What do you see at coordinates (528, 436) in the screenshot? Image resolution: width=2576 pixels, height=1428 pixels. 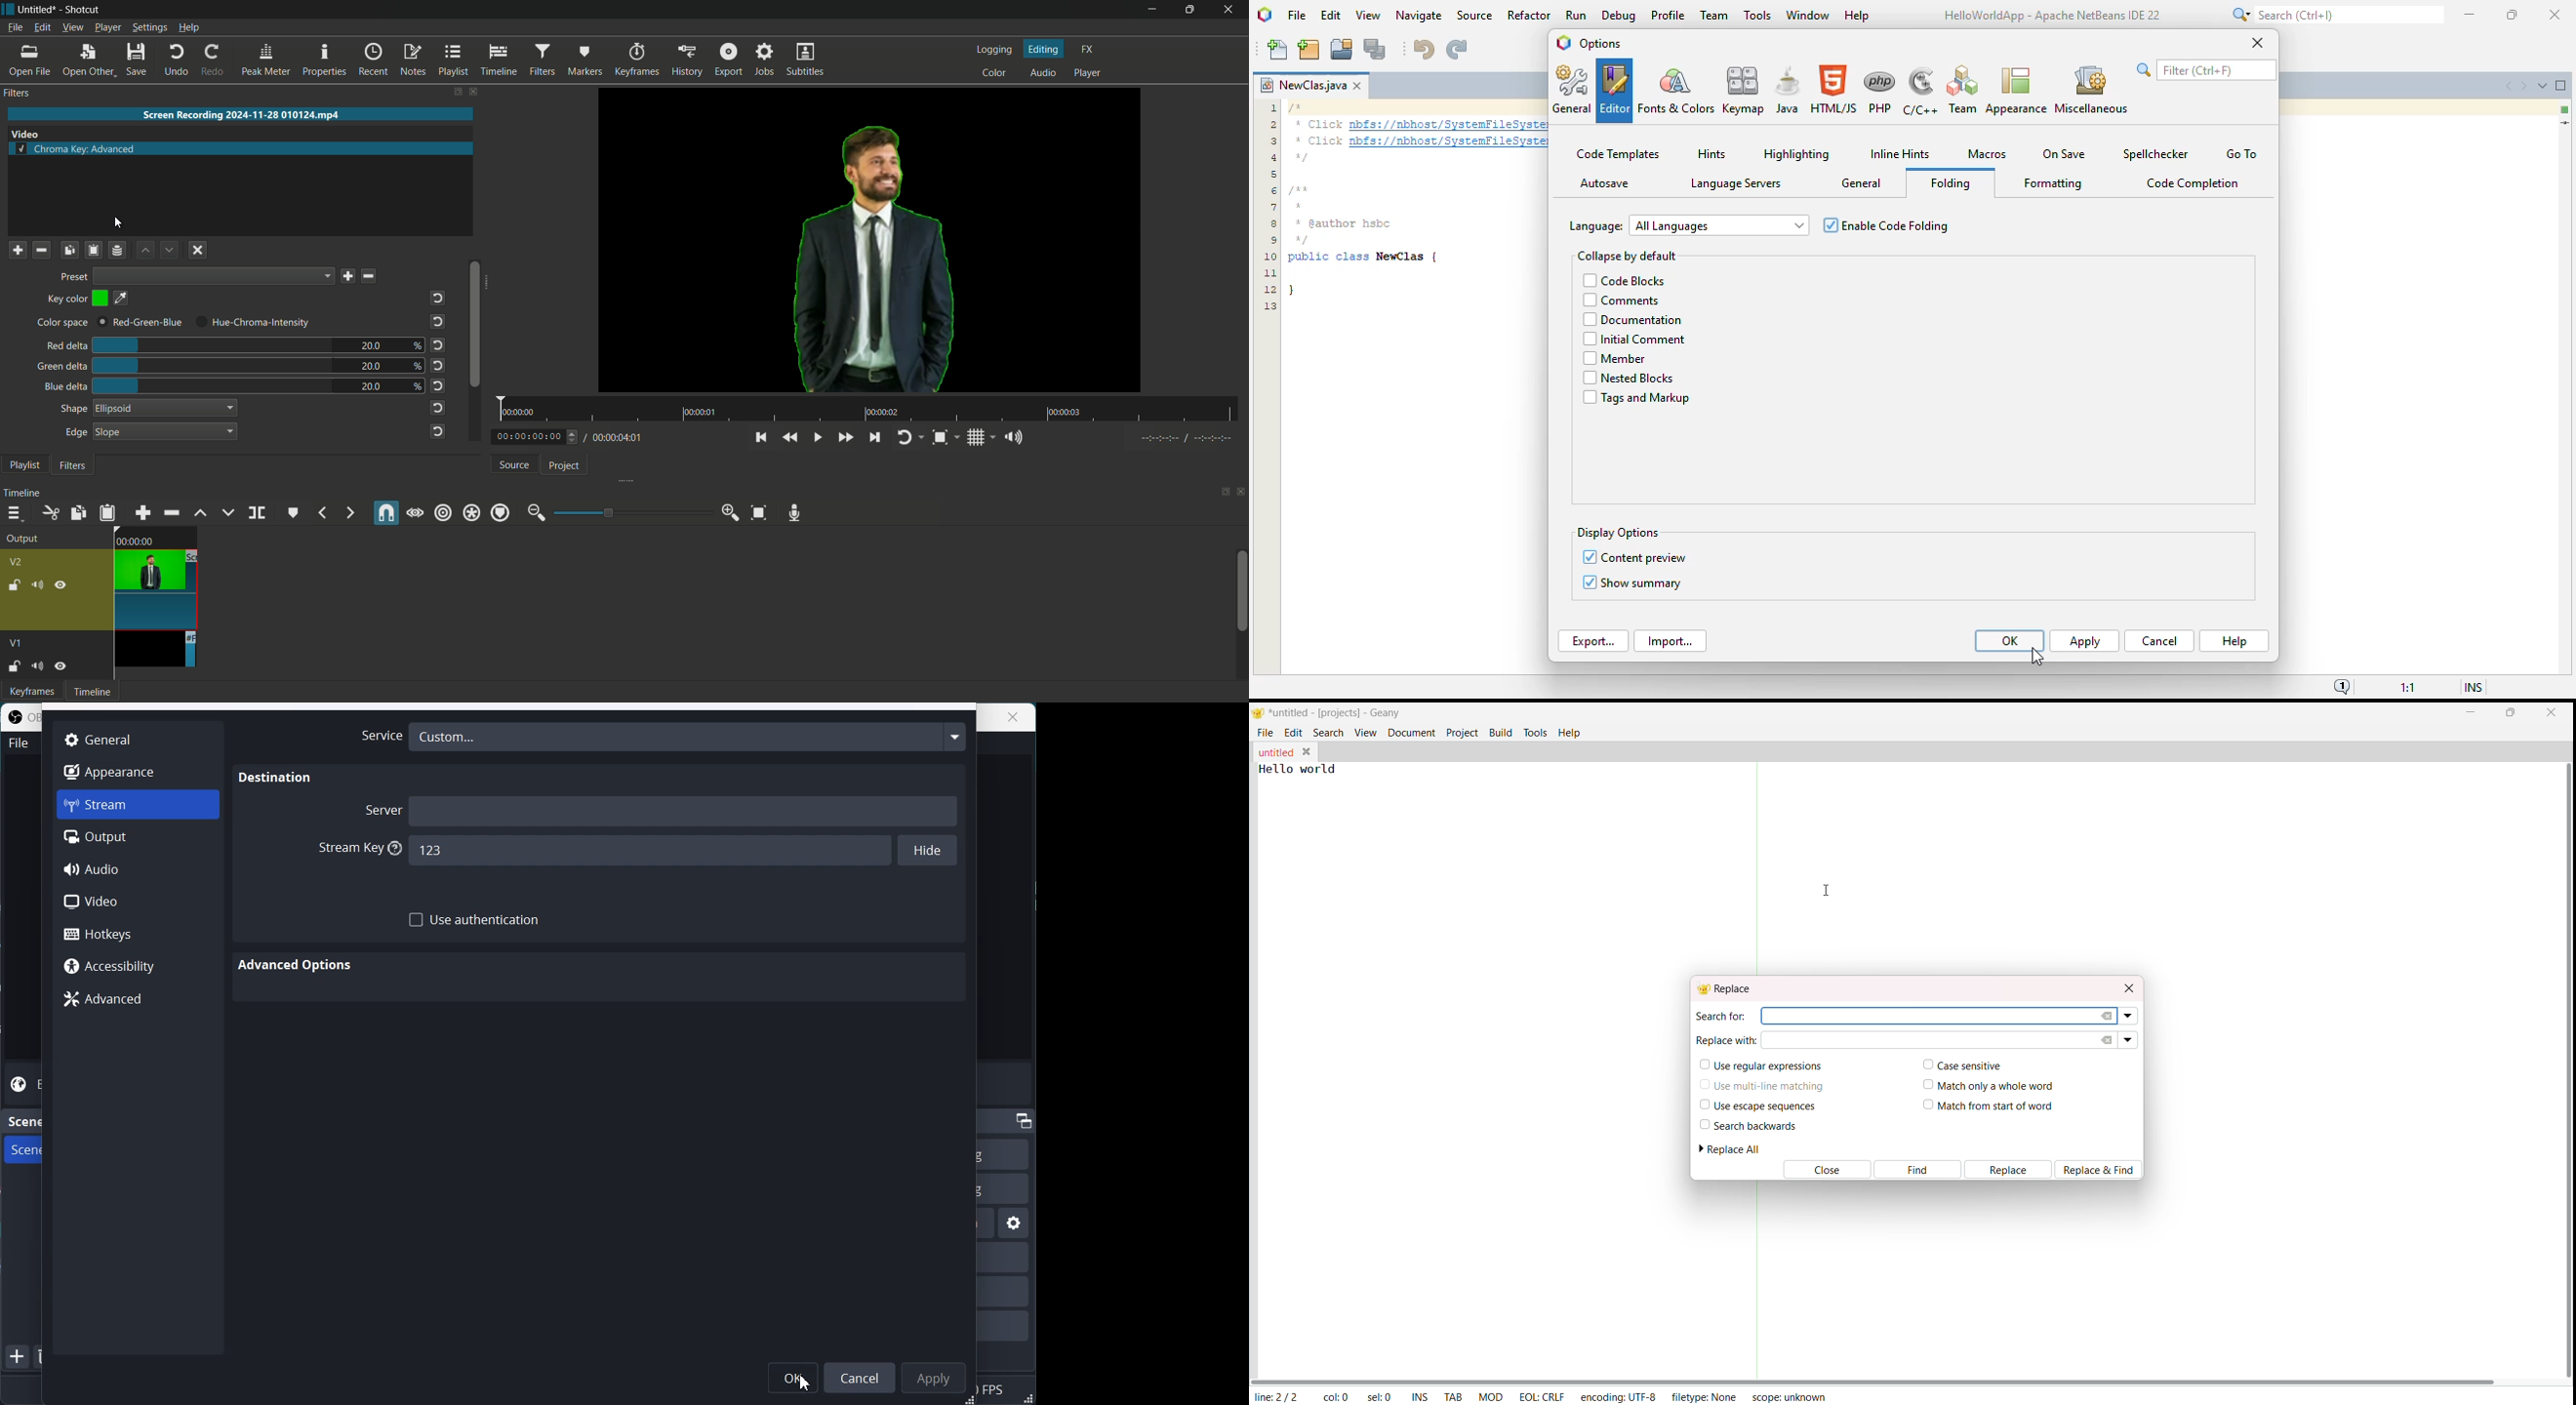 I see `current time` at bounding box center [528, 436].